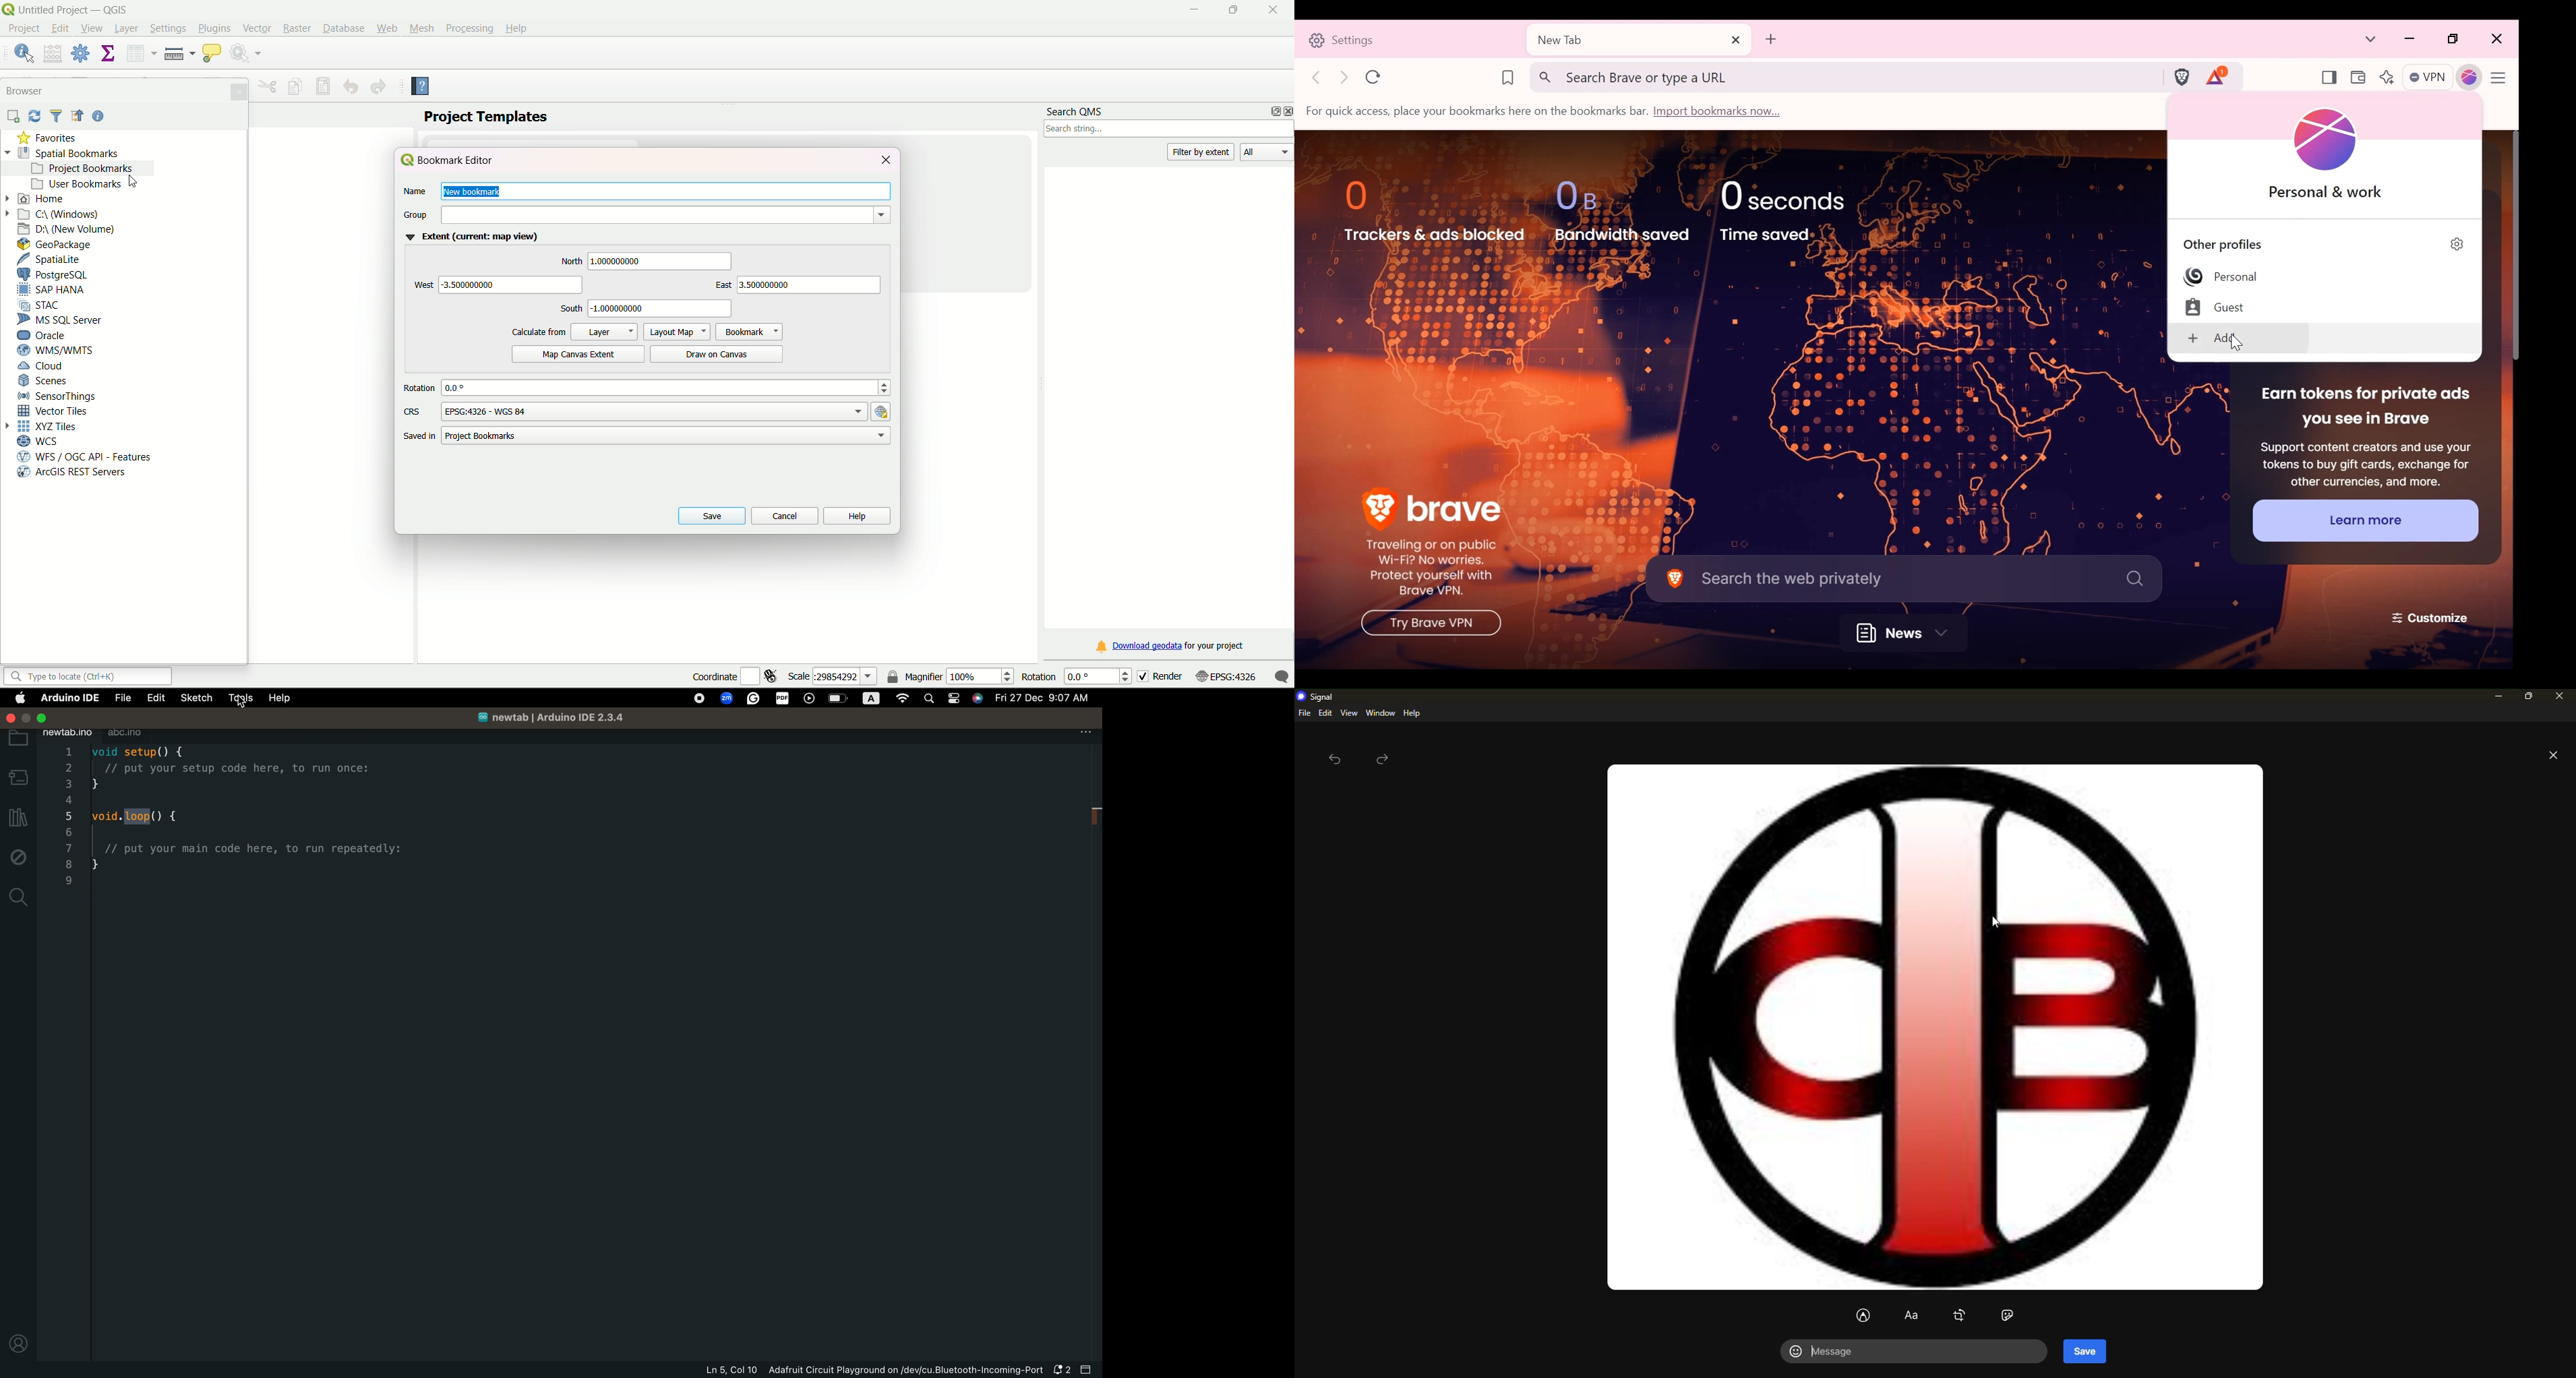 The image size is (2576, 1400). Describe the element at coordinates (678, 332) in the screenshot. I see `Layout Map` at that location.